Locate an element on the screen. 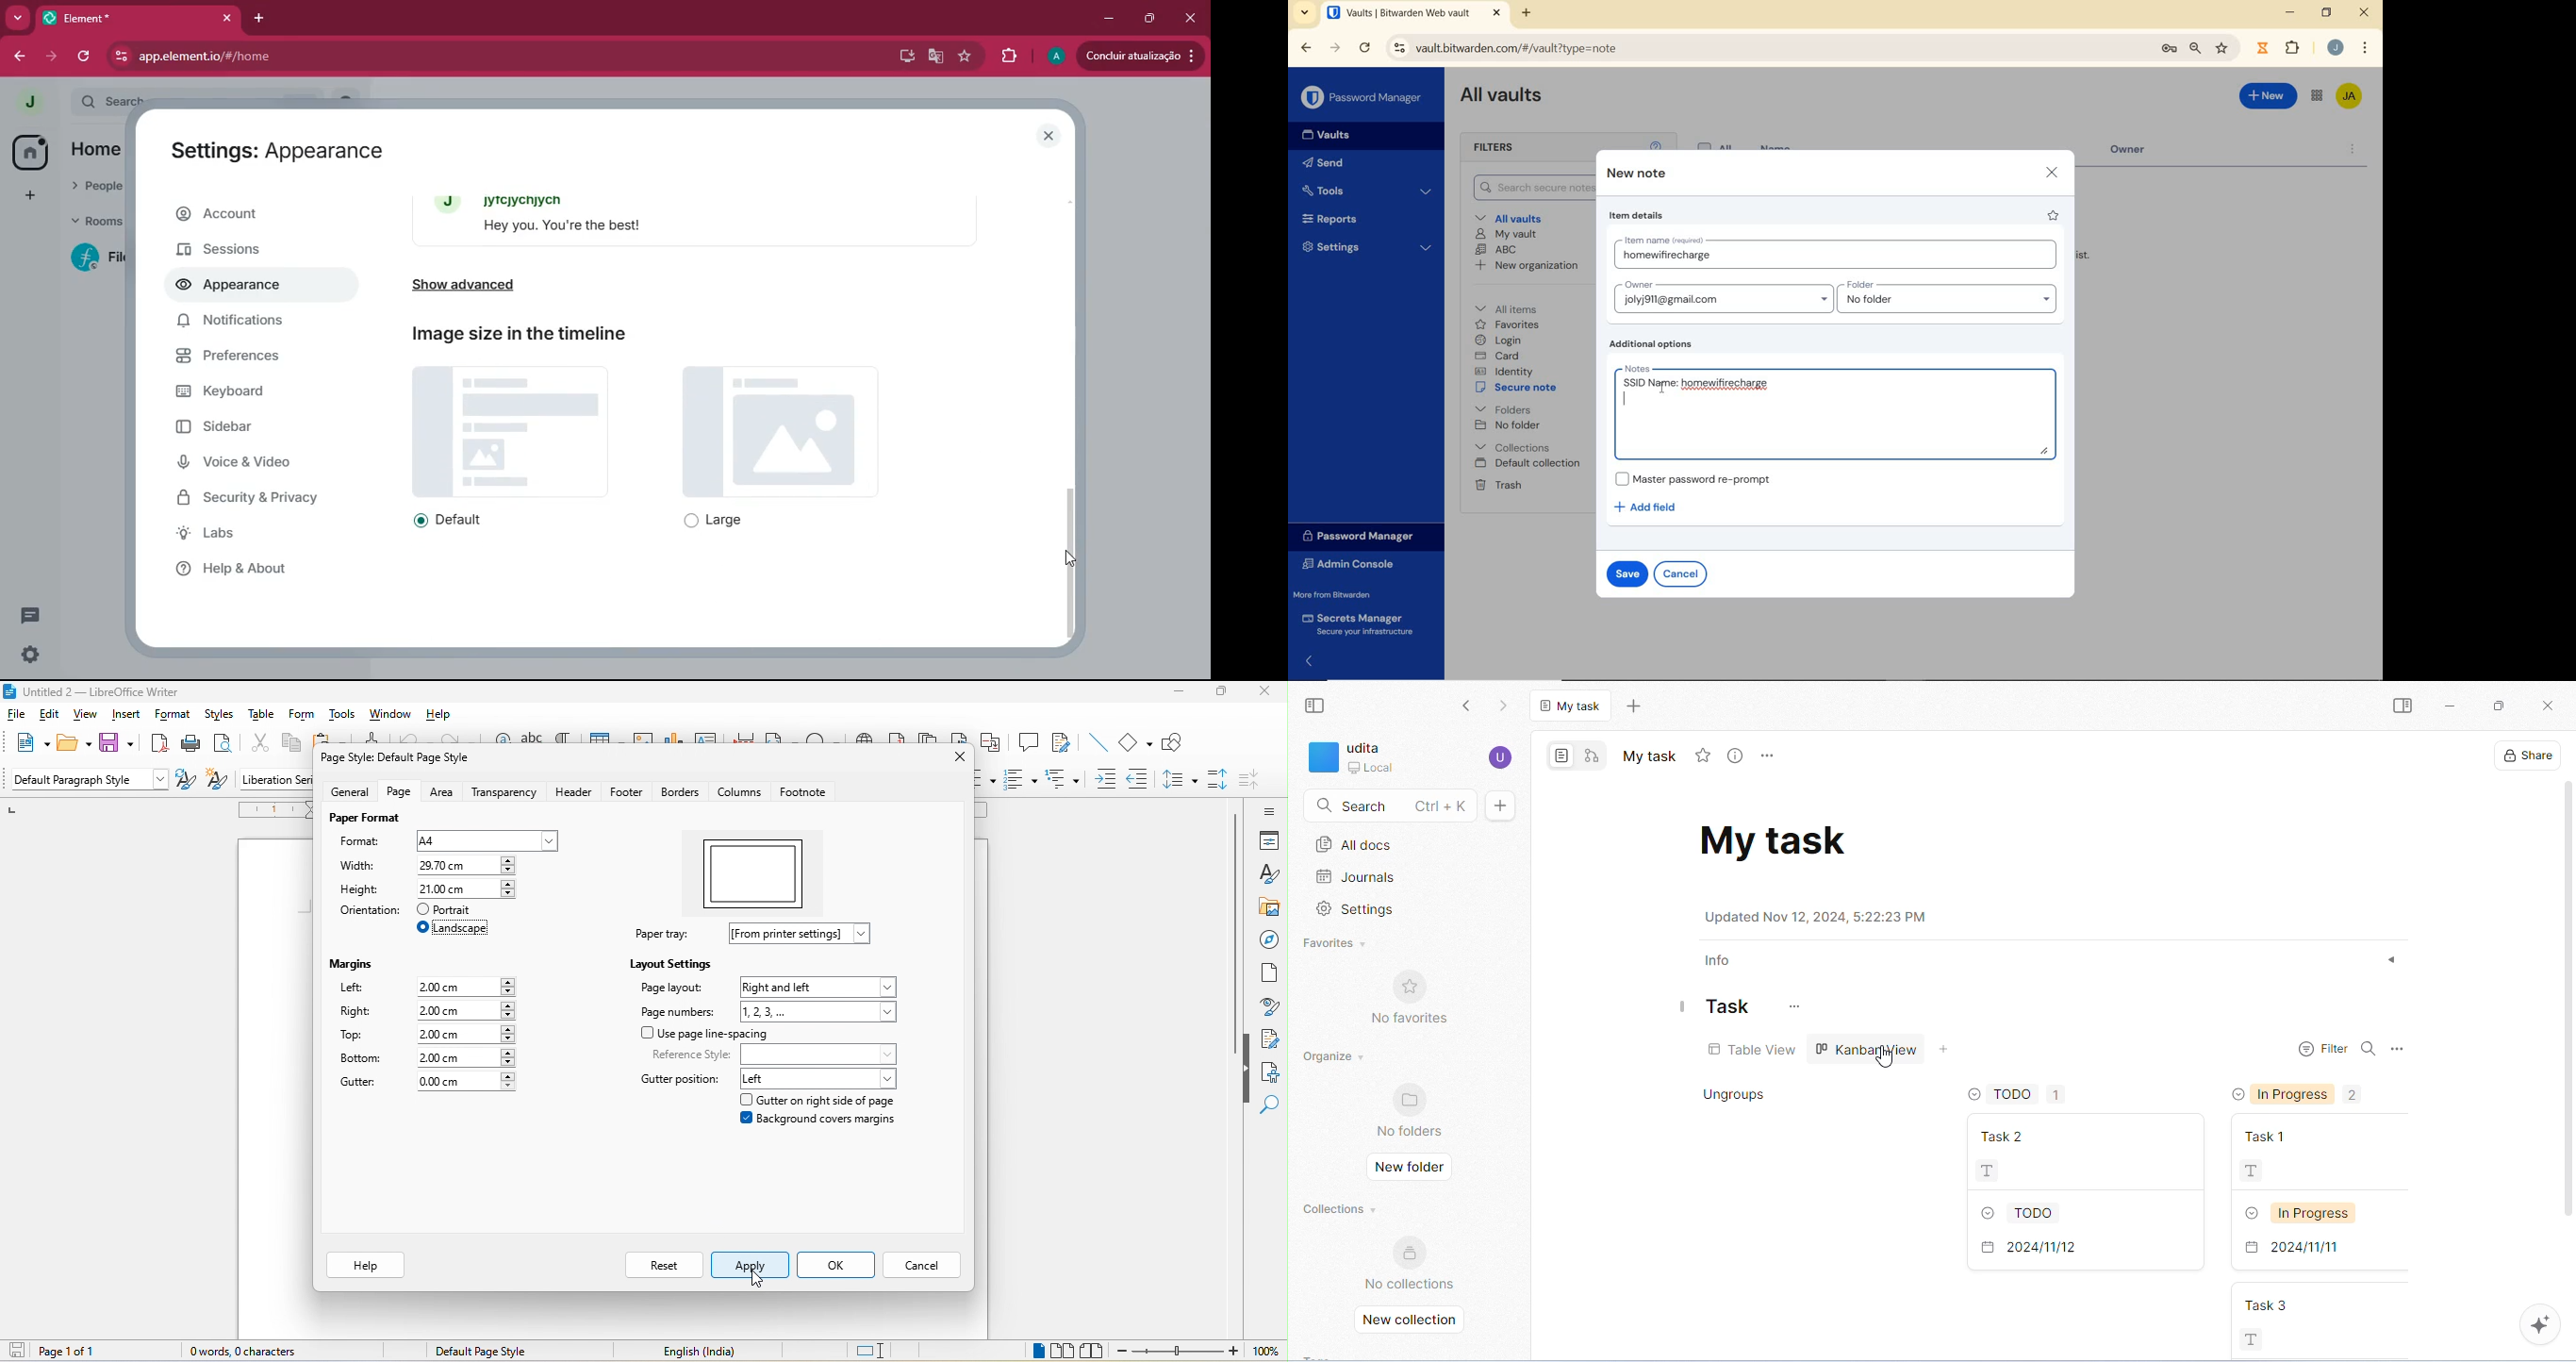 The height and width of the screenshot is (1372, 2576). maximize is located at coordinates (1151, 18).